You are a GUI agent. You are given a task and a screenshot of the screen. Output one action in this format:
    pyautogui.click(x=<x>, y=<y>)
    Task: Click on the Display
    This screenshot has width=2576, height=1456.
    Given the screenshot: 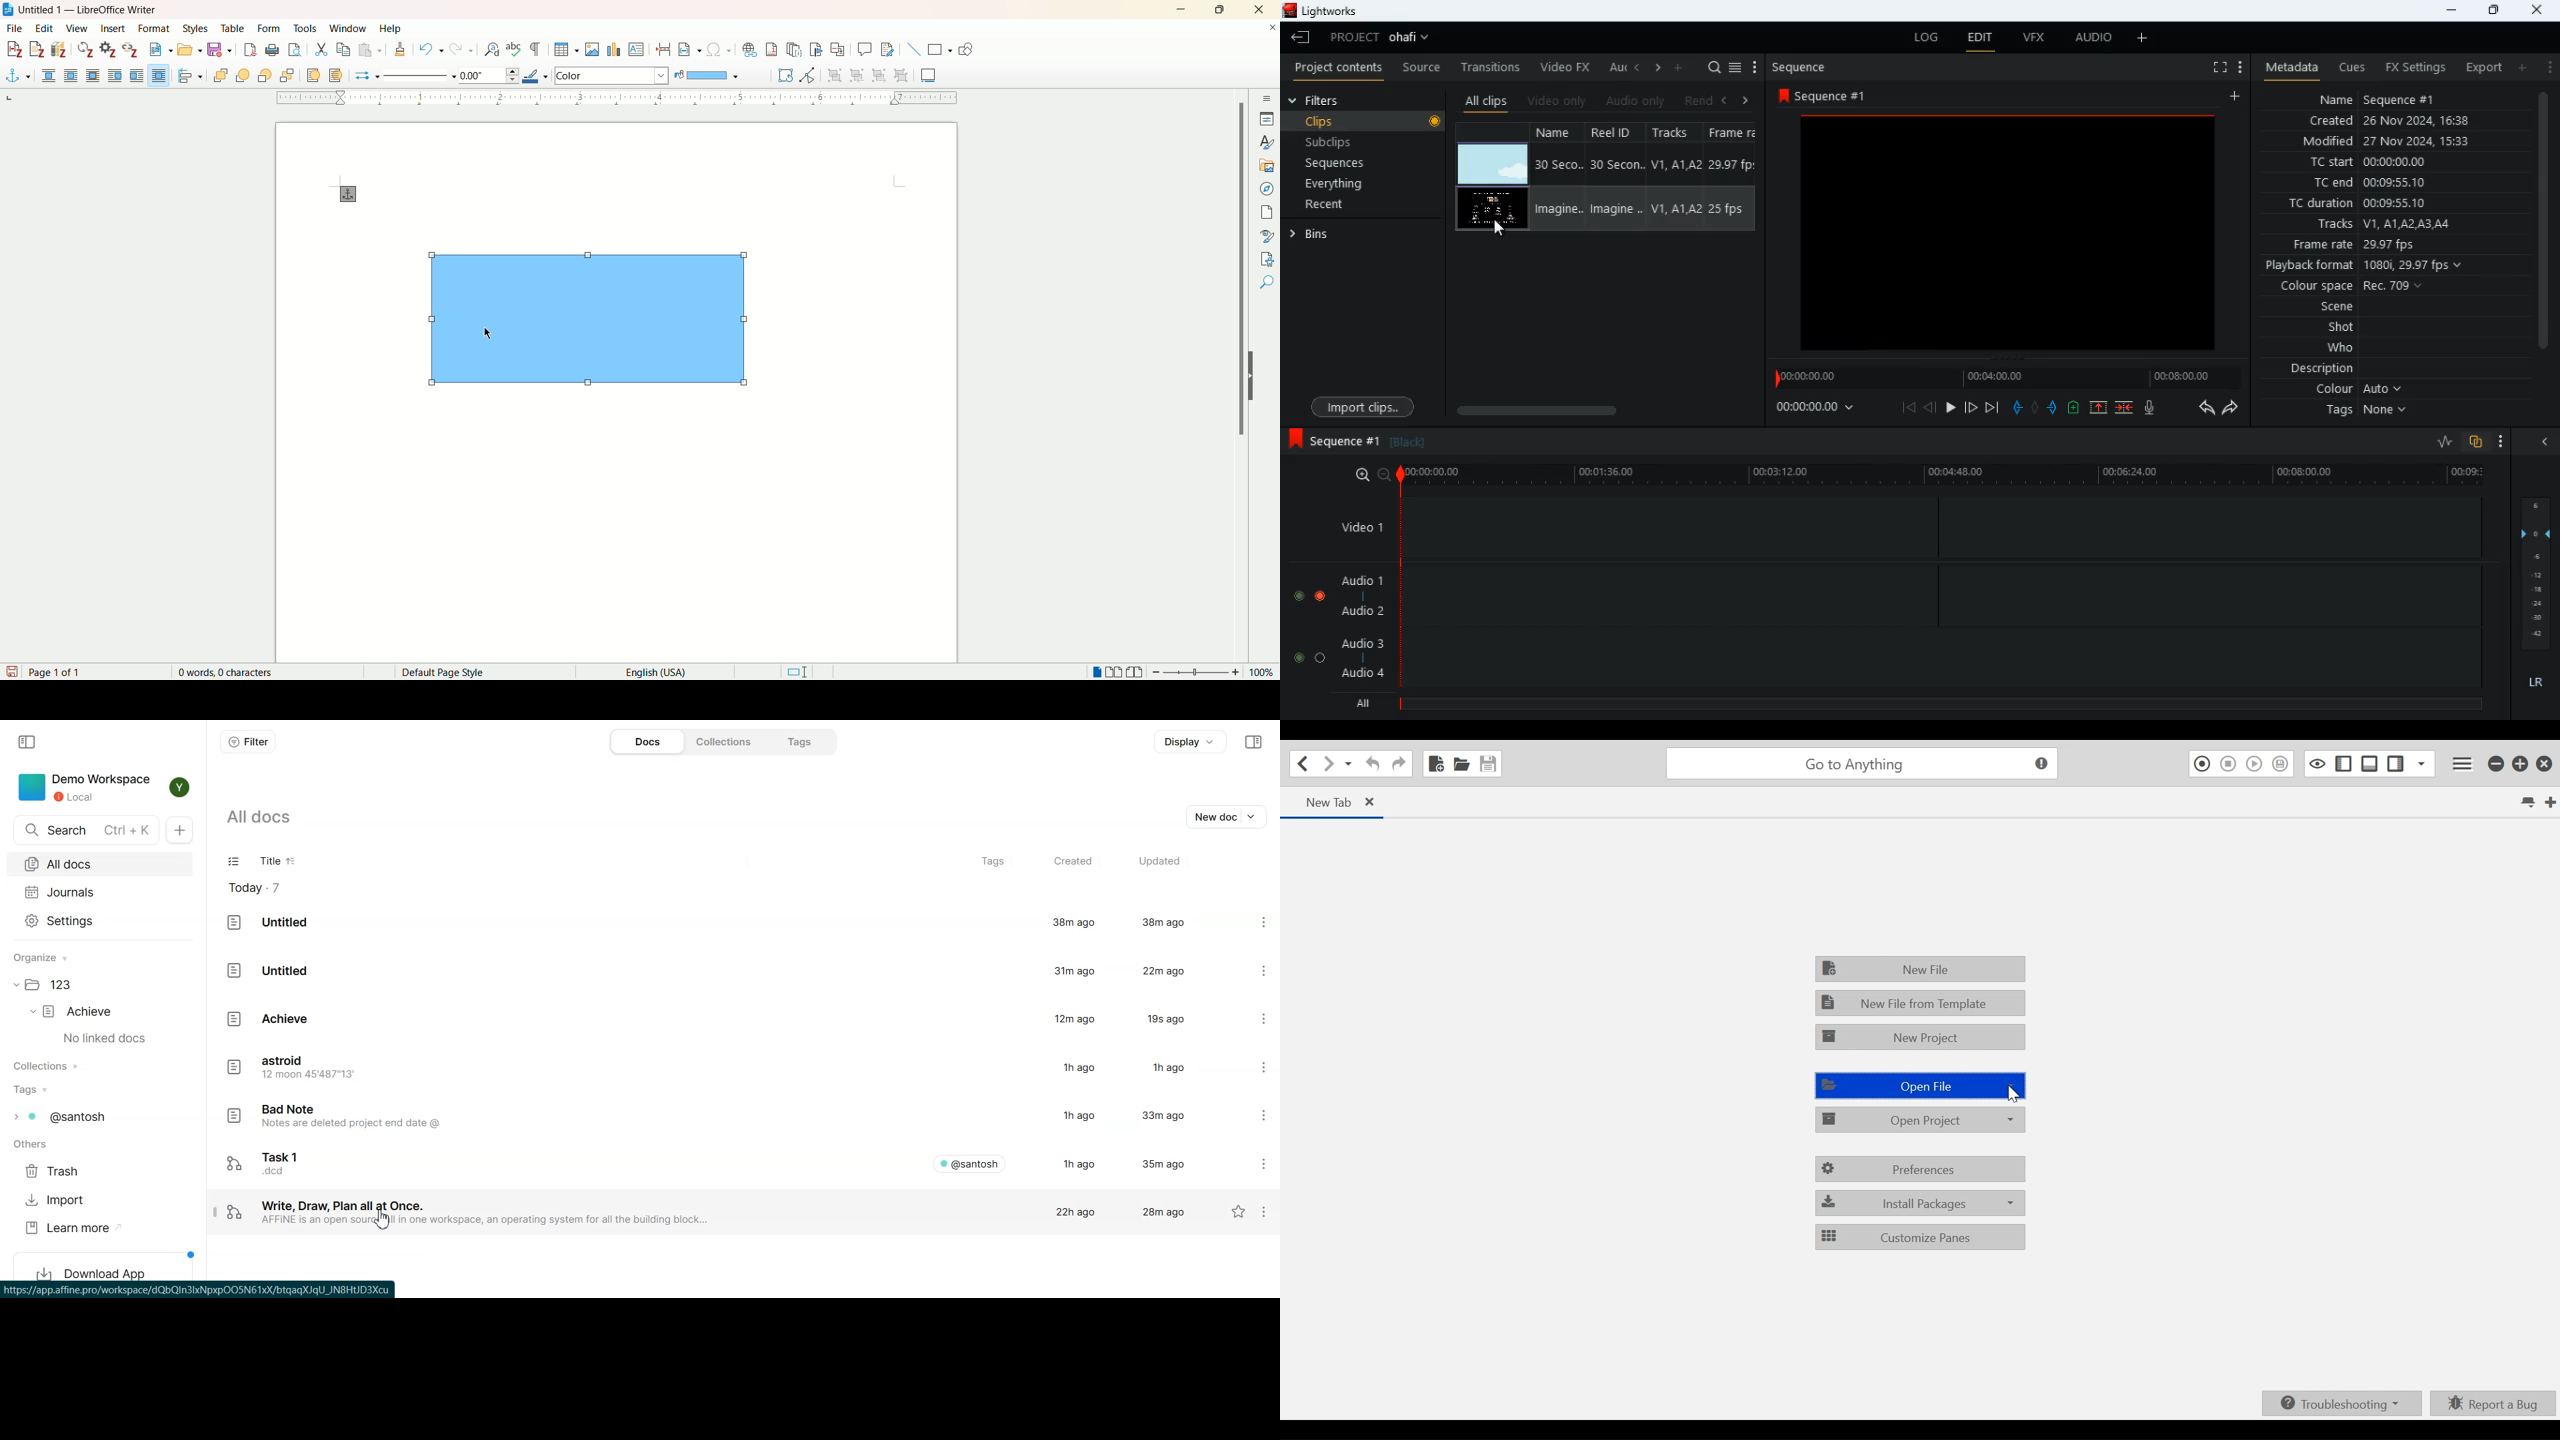 What is the action you would take?
    pyautogui.click(x=1191, y=742)
    